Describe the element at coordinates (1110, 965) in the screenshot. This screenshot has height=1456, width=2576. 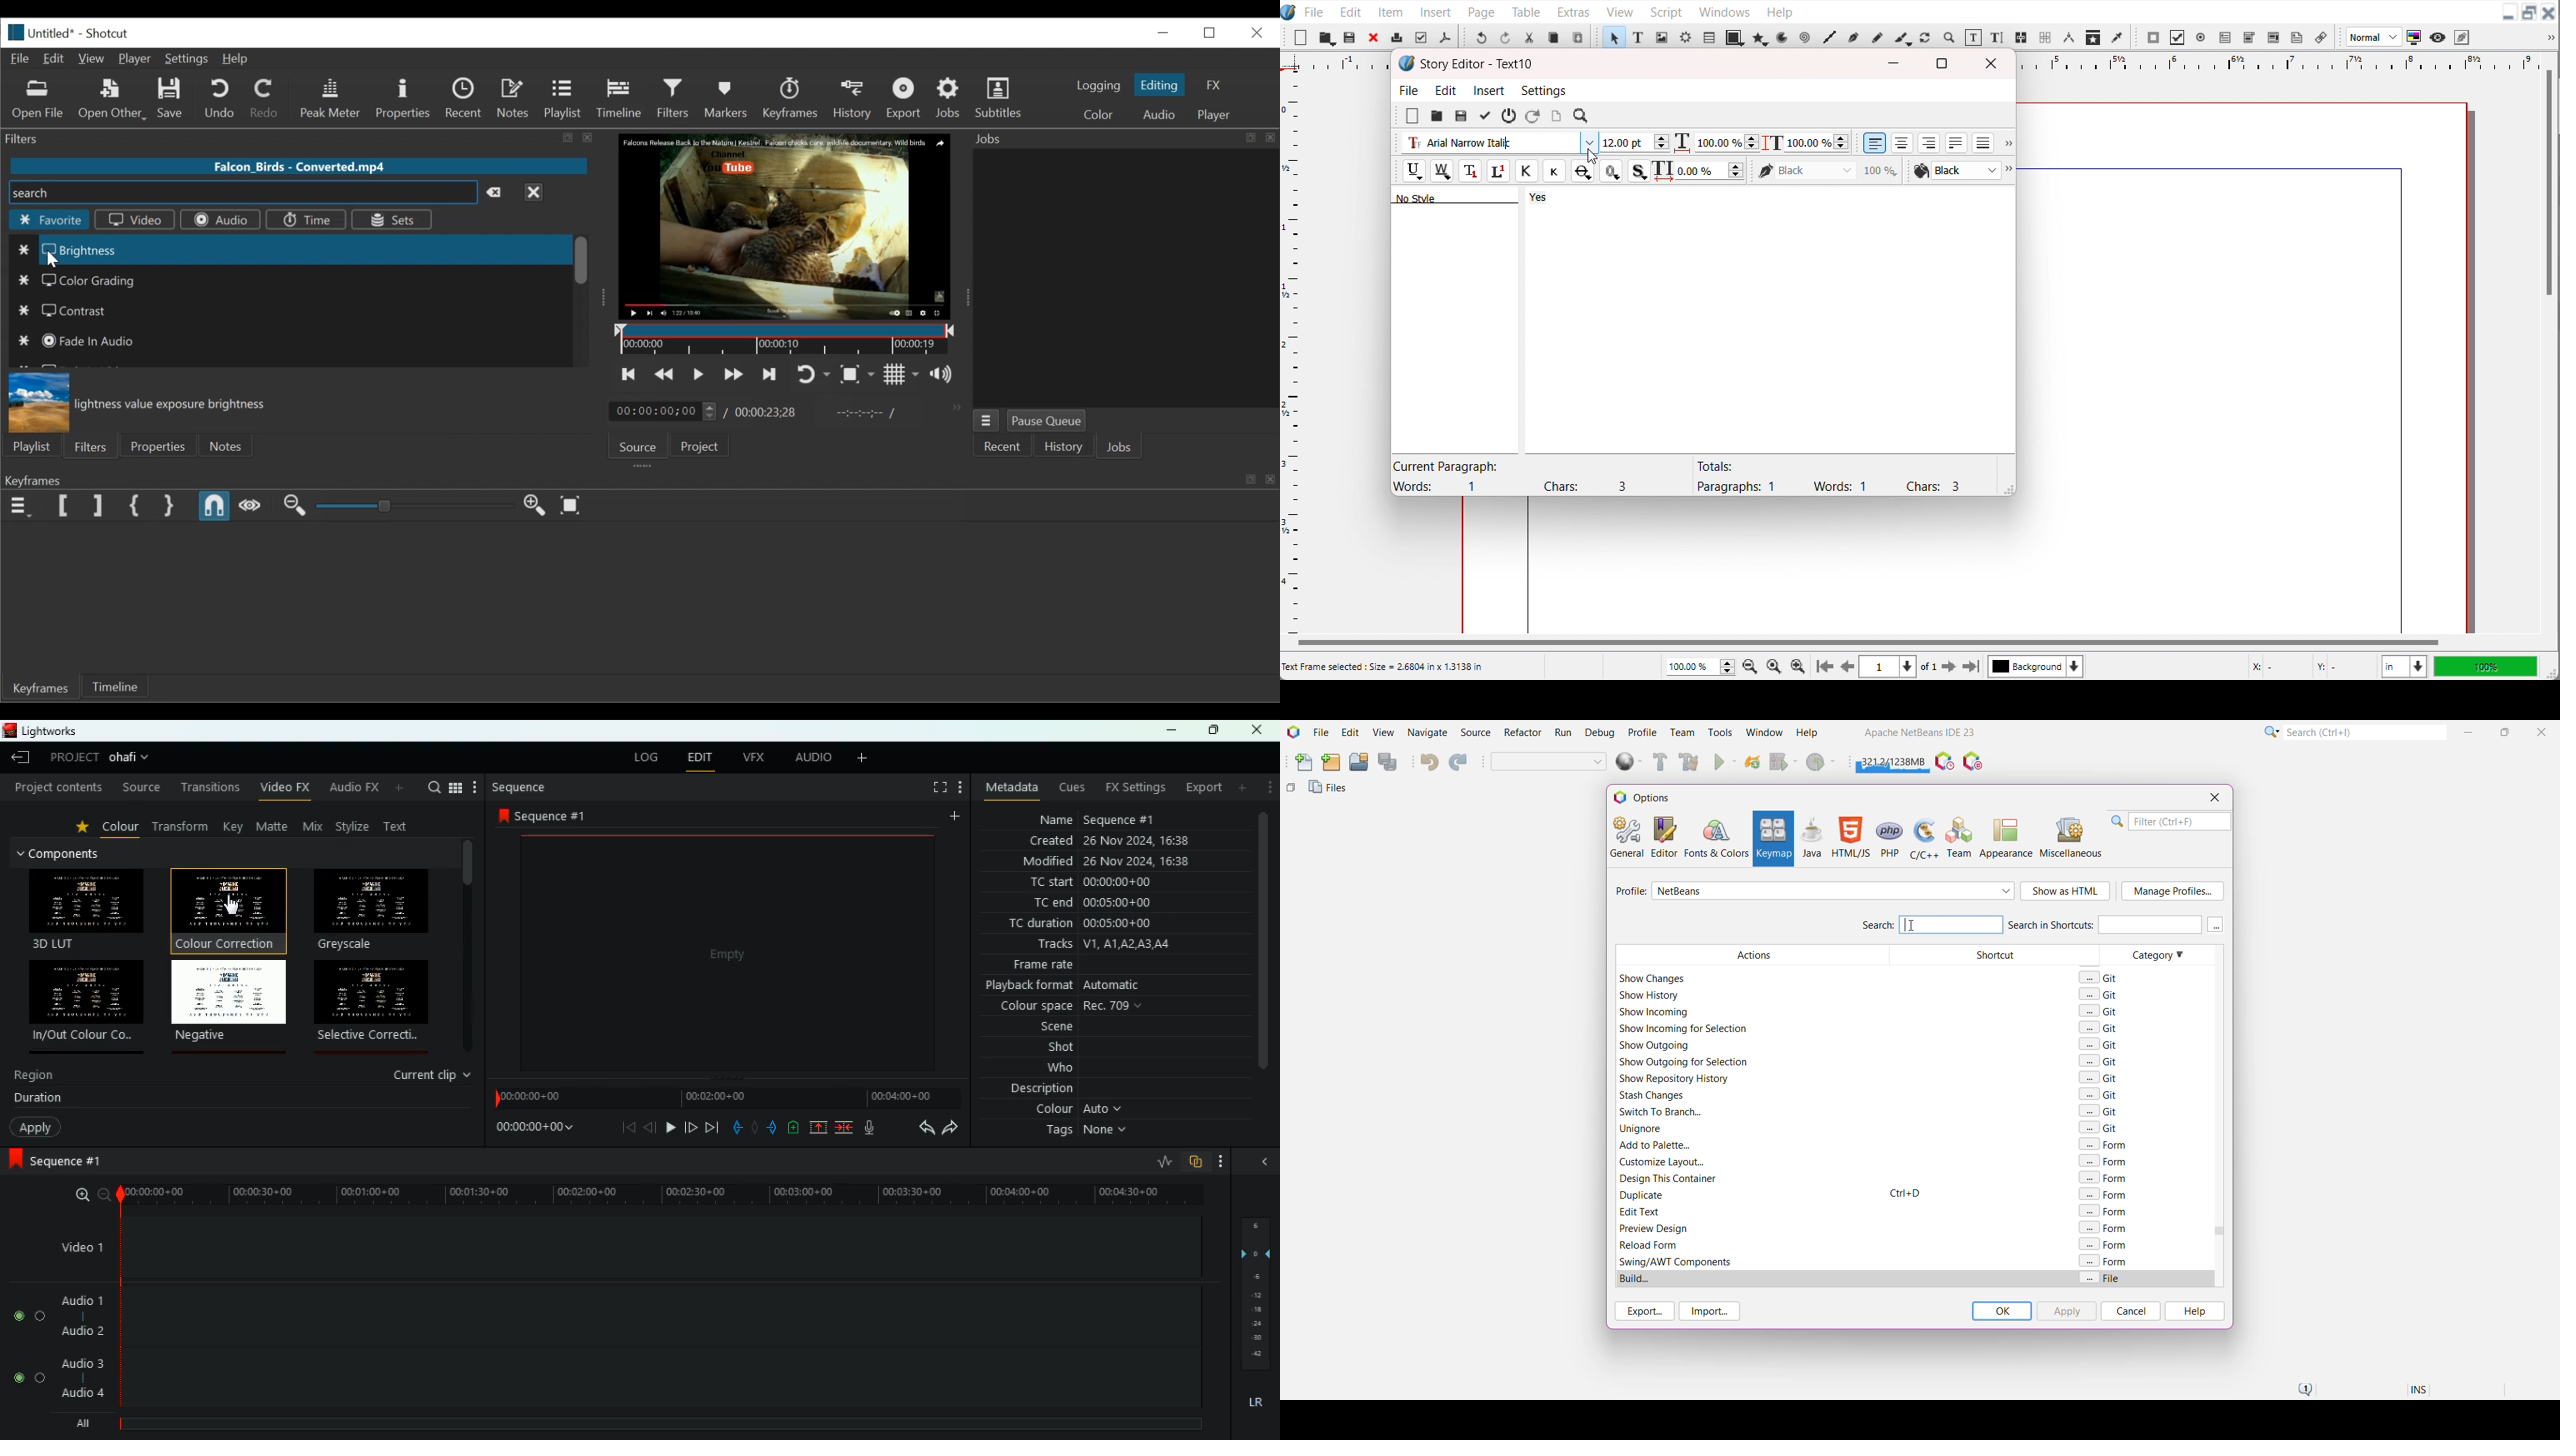
I see `frame rate` at that location.